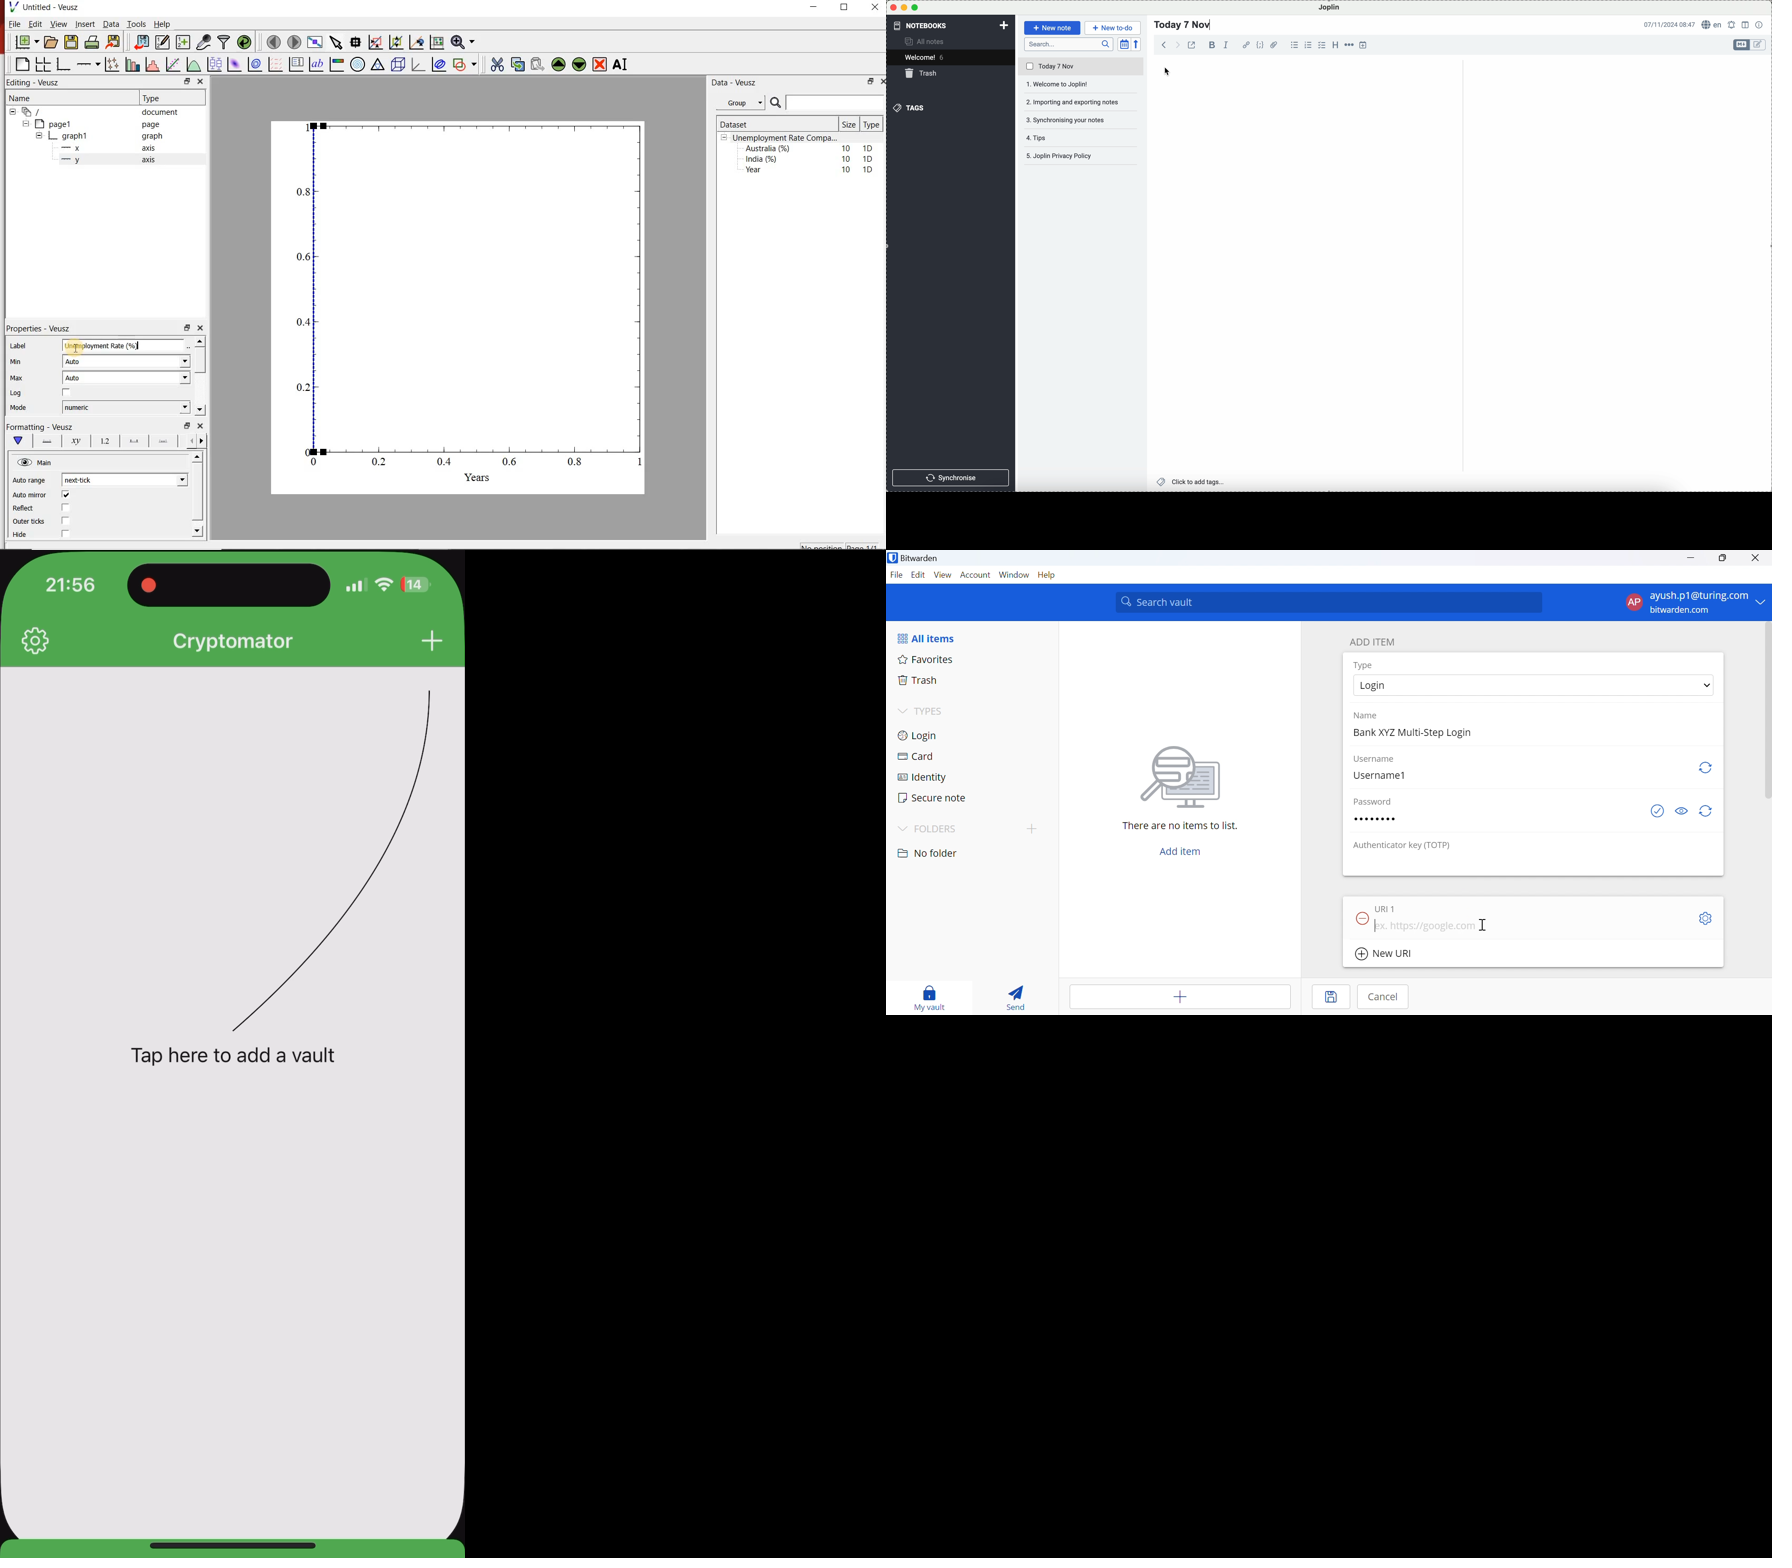 This screenshot has height=1568, width=1792. What do you see at coordinates (439, 64) in the screenshot?
I see `plot covariance ellipses` at bounding box center [439, 64].